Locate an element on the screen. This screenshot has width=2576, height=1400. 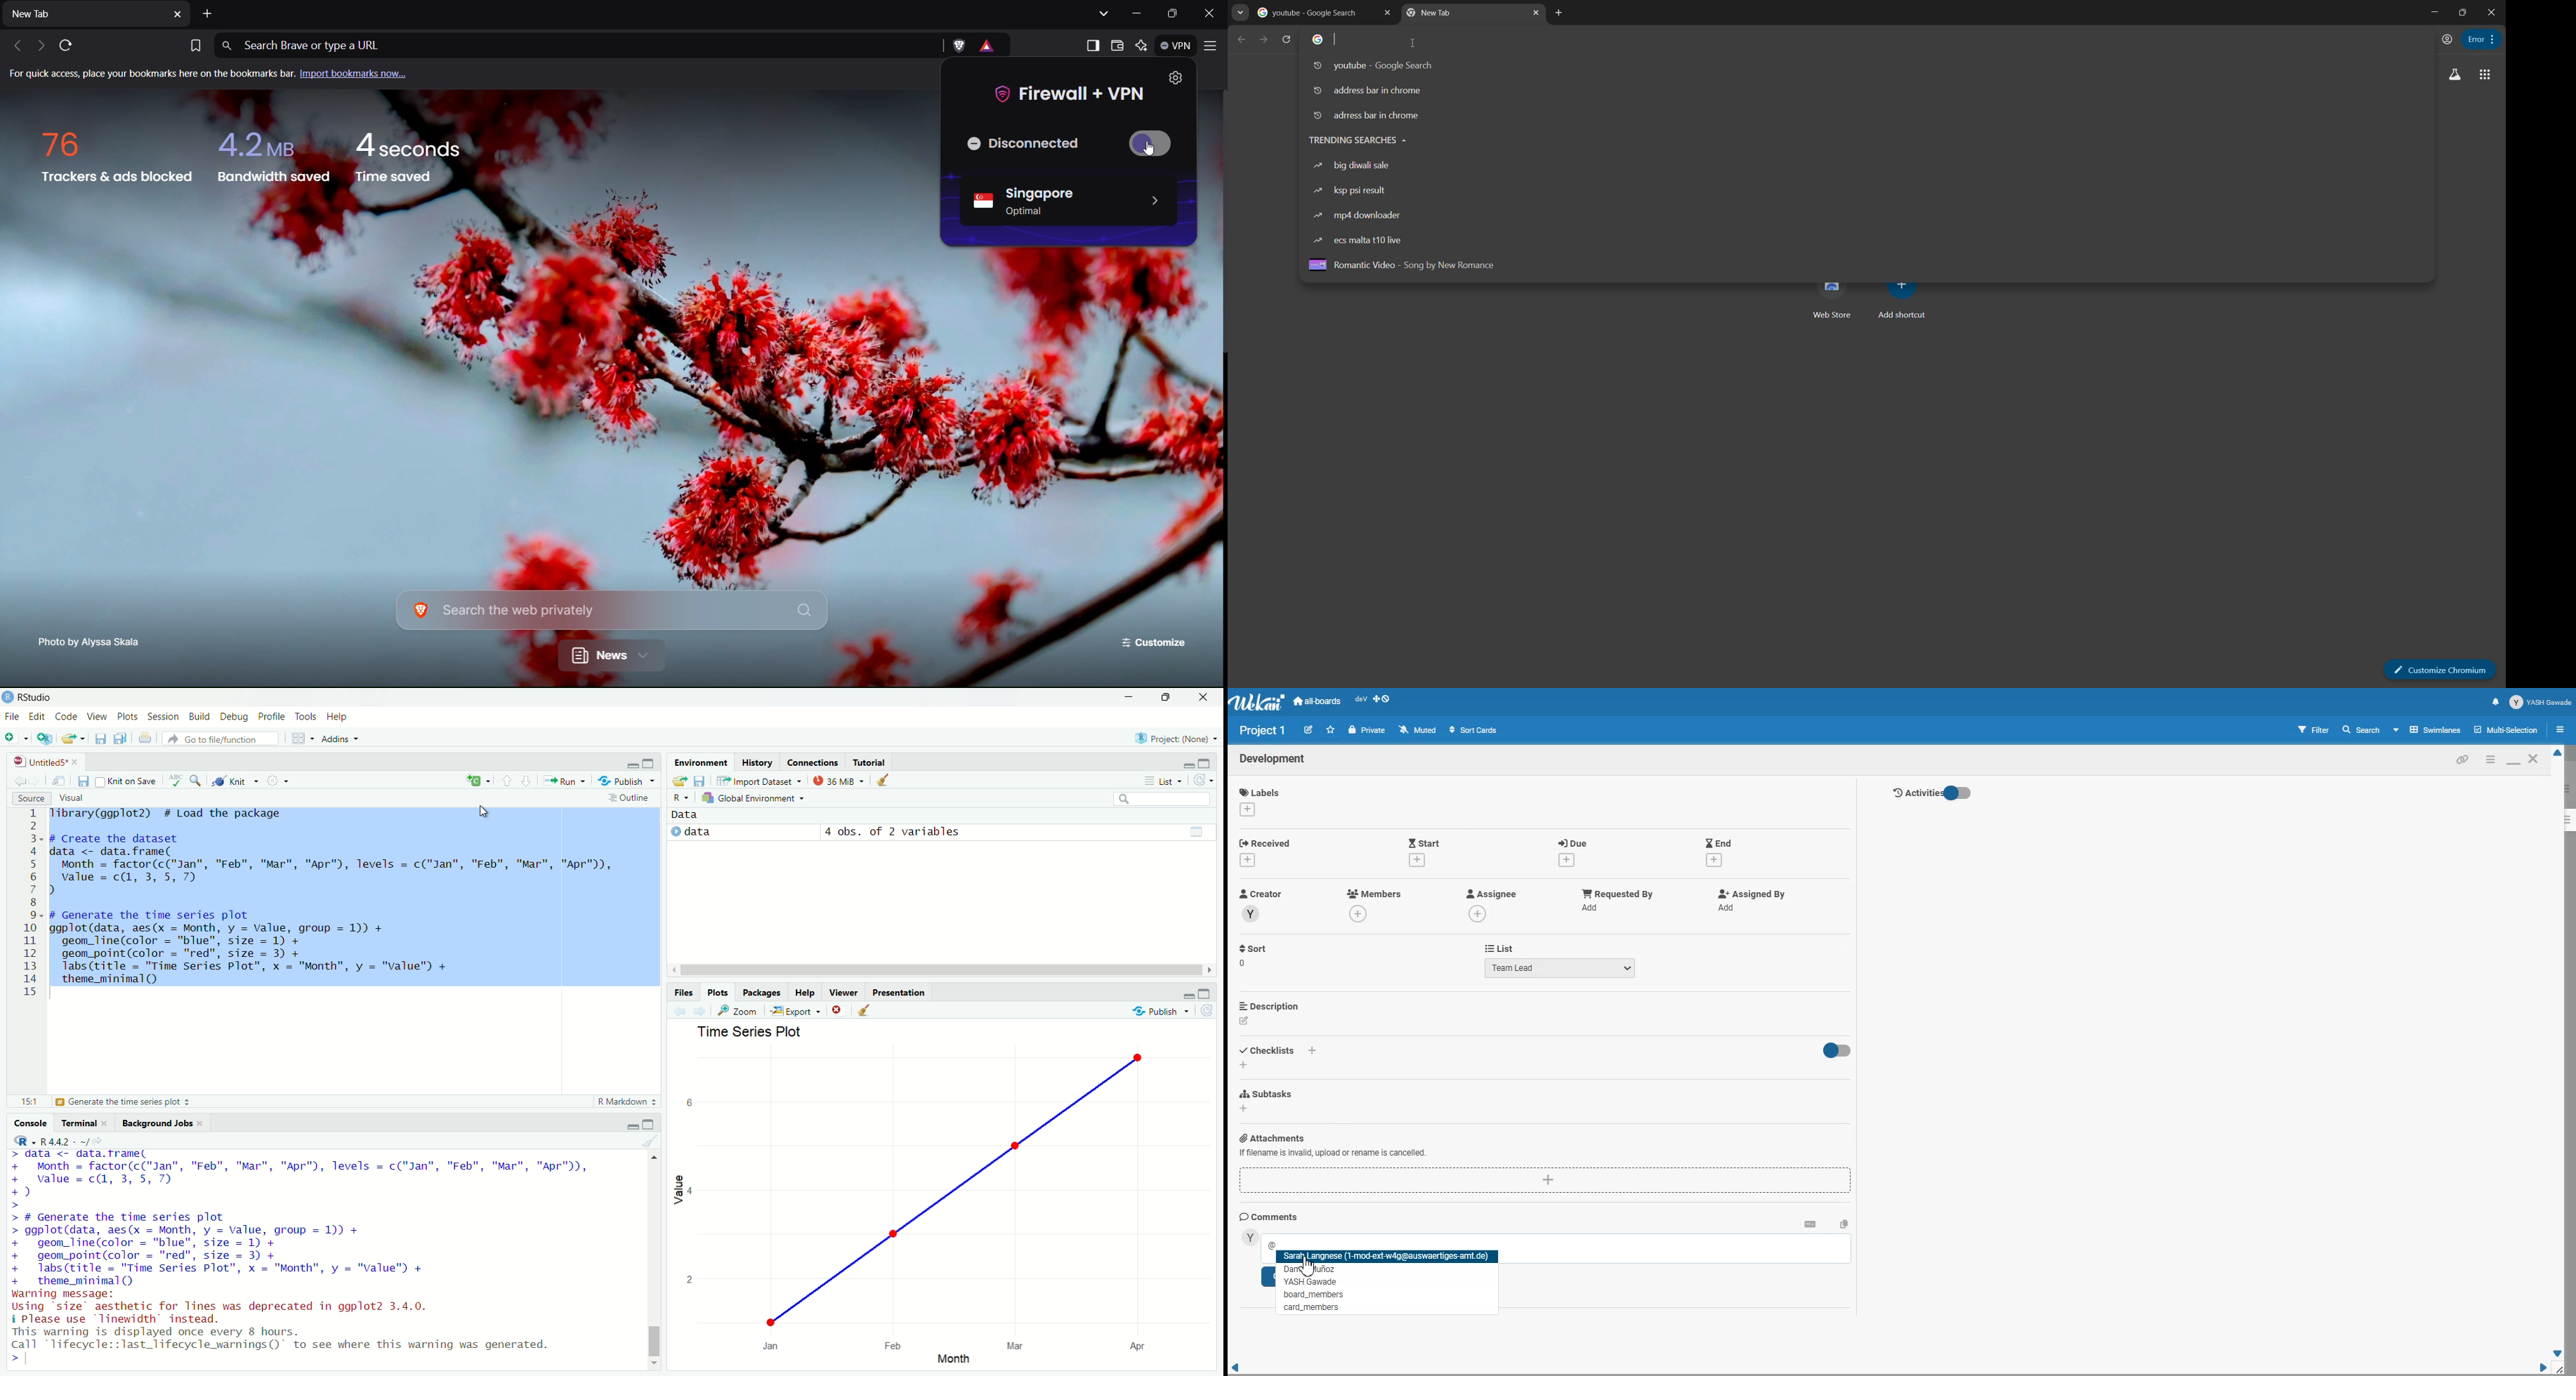
library to load the package is located at coordinates (178, 814).